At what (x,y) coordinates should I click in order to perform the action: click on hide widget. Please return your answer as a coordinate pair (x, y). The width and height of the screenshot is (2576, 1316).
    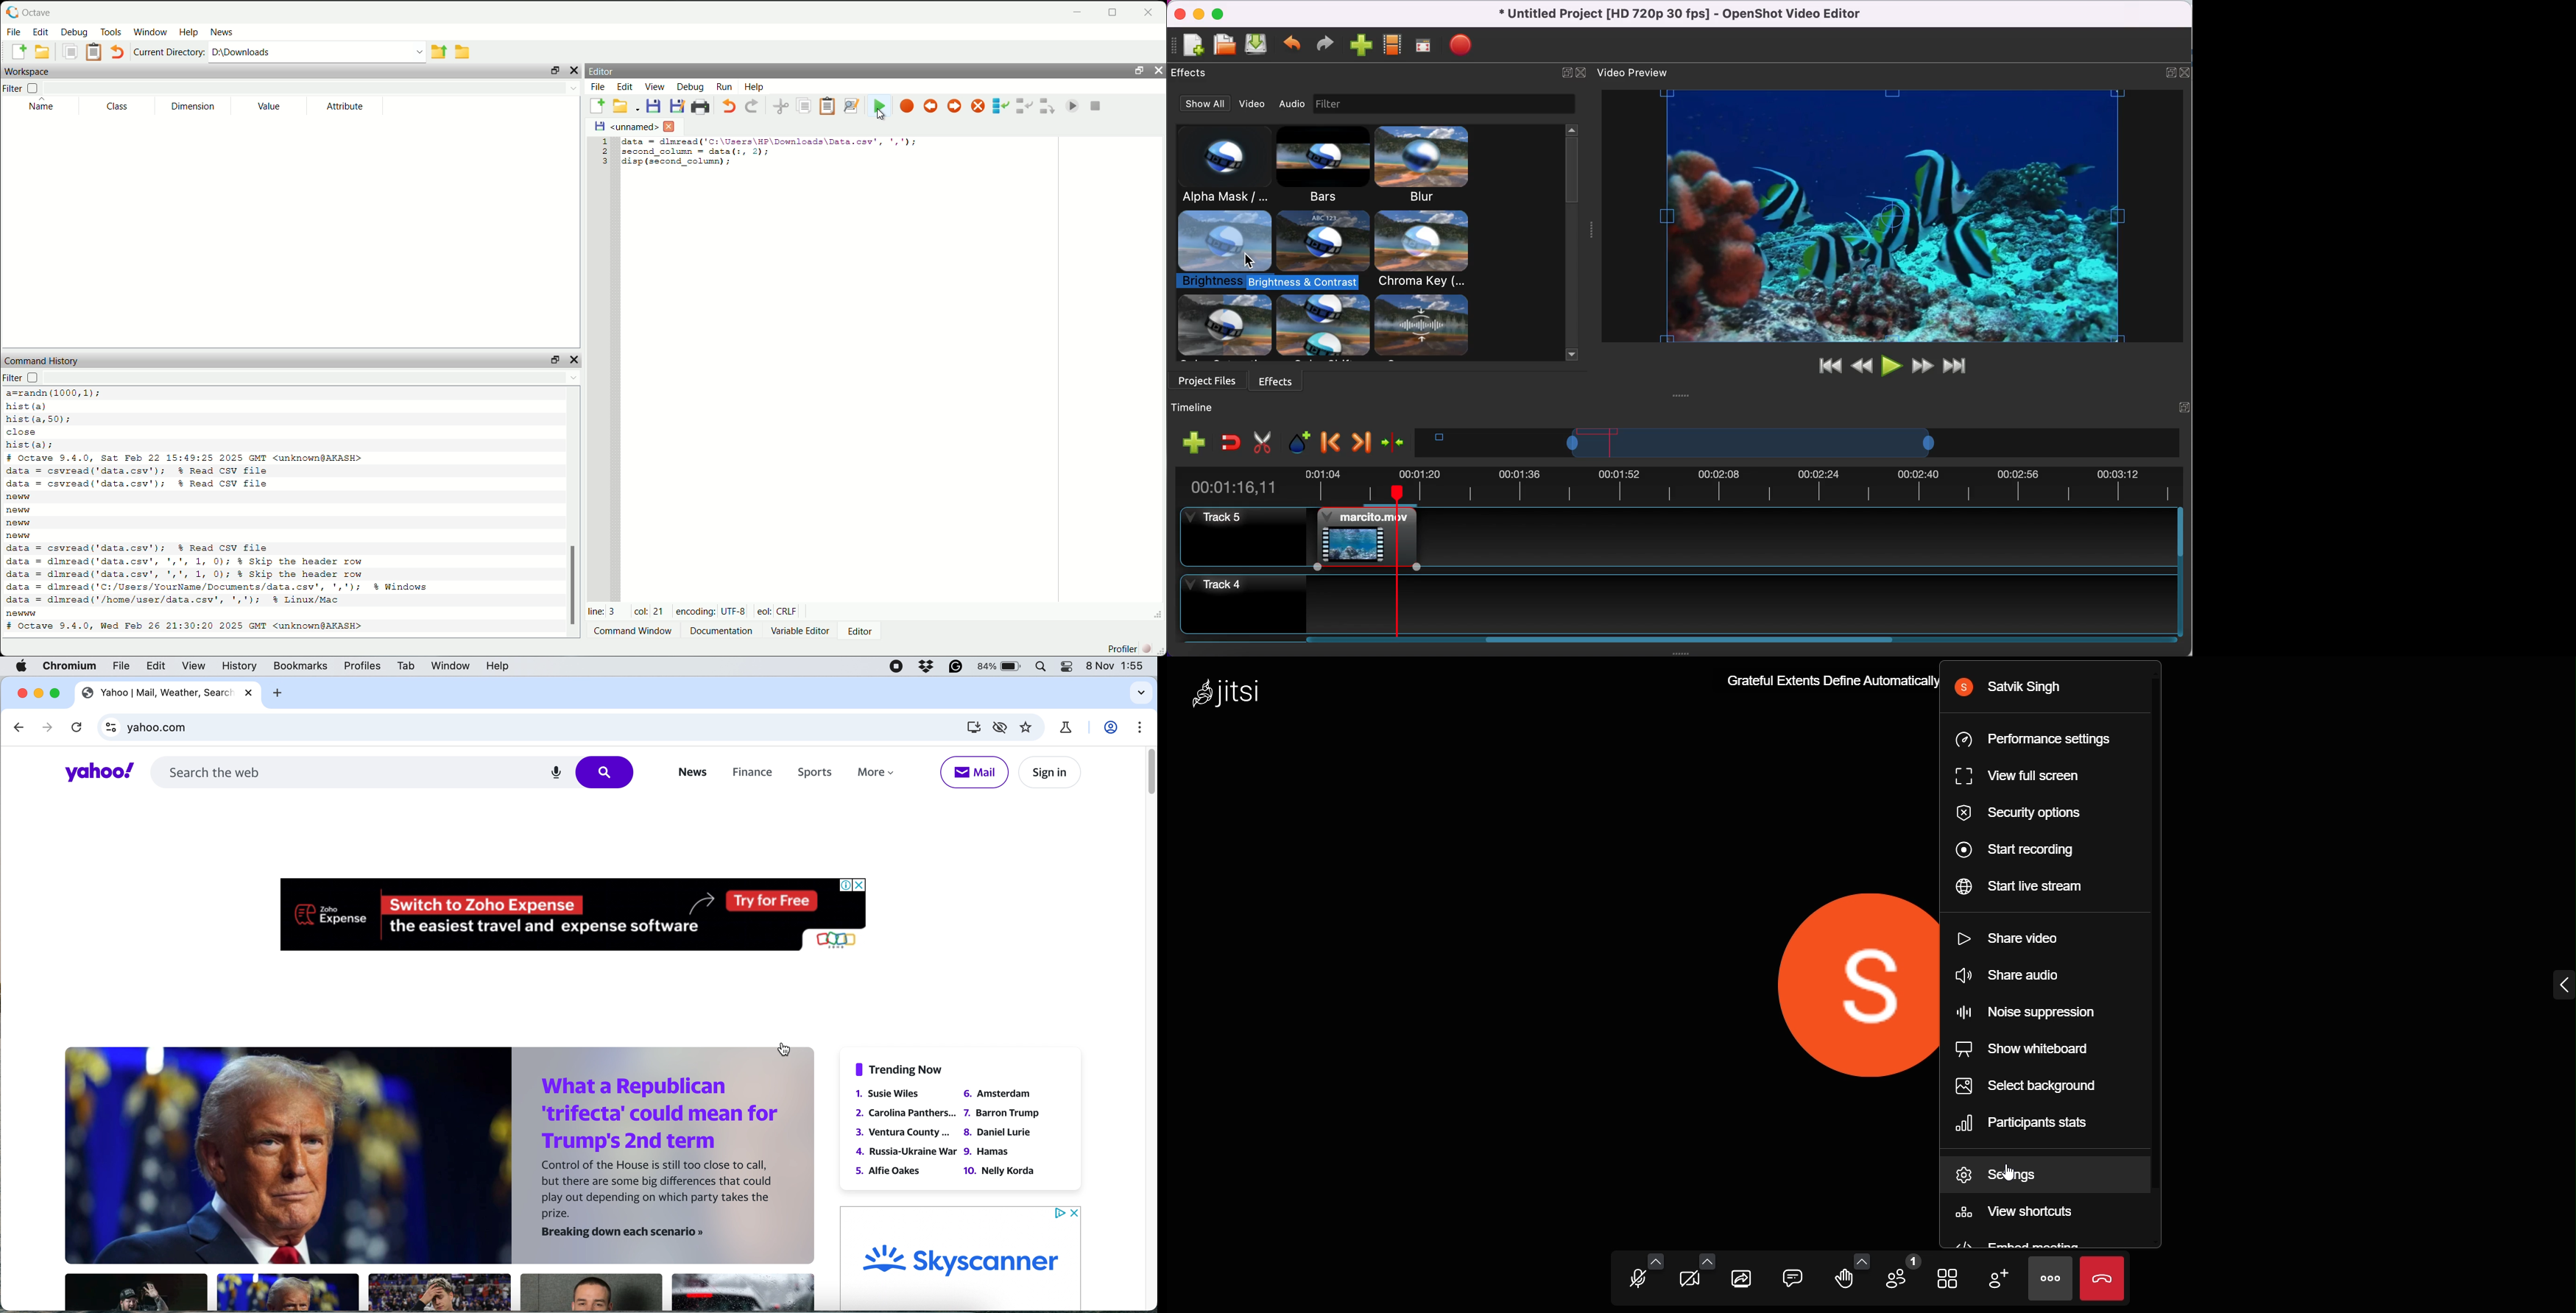
    Looking at the image, I should click on (575, 69).